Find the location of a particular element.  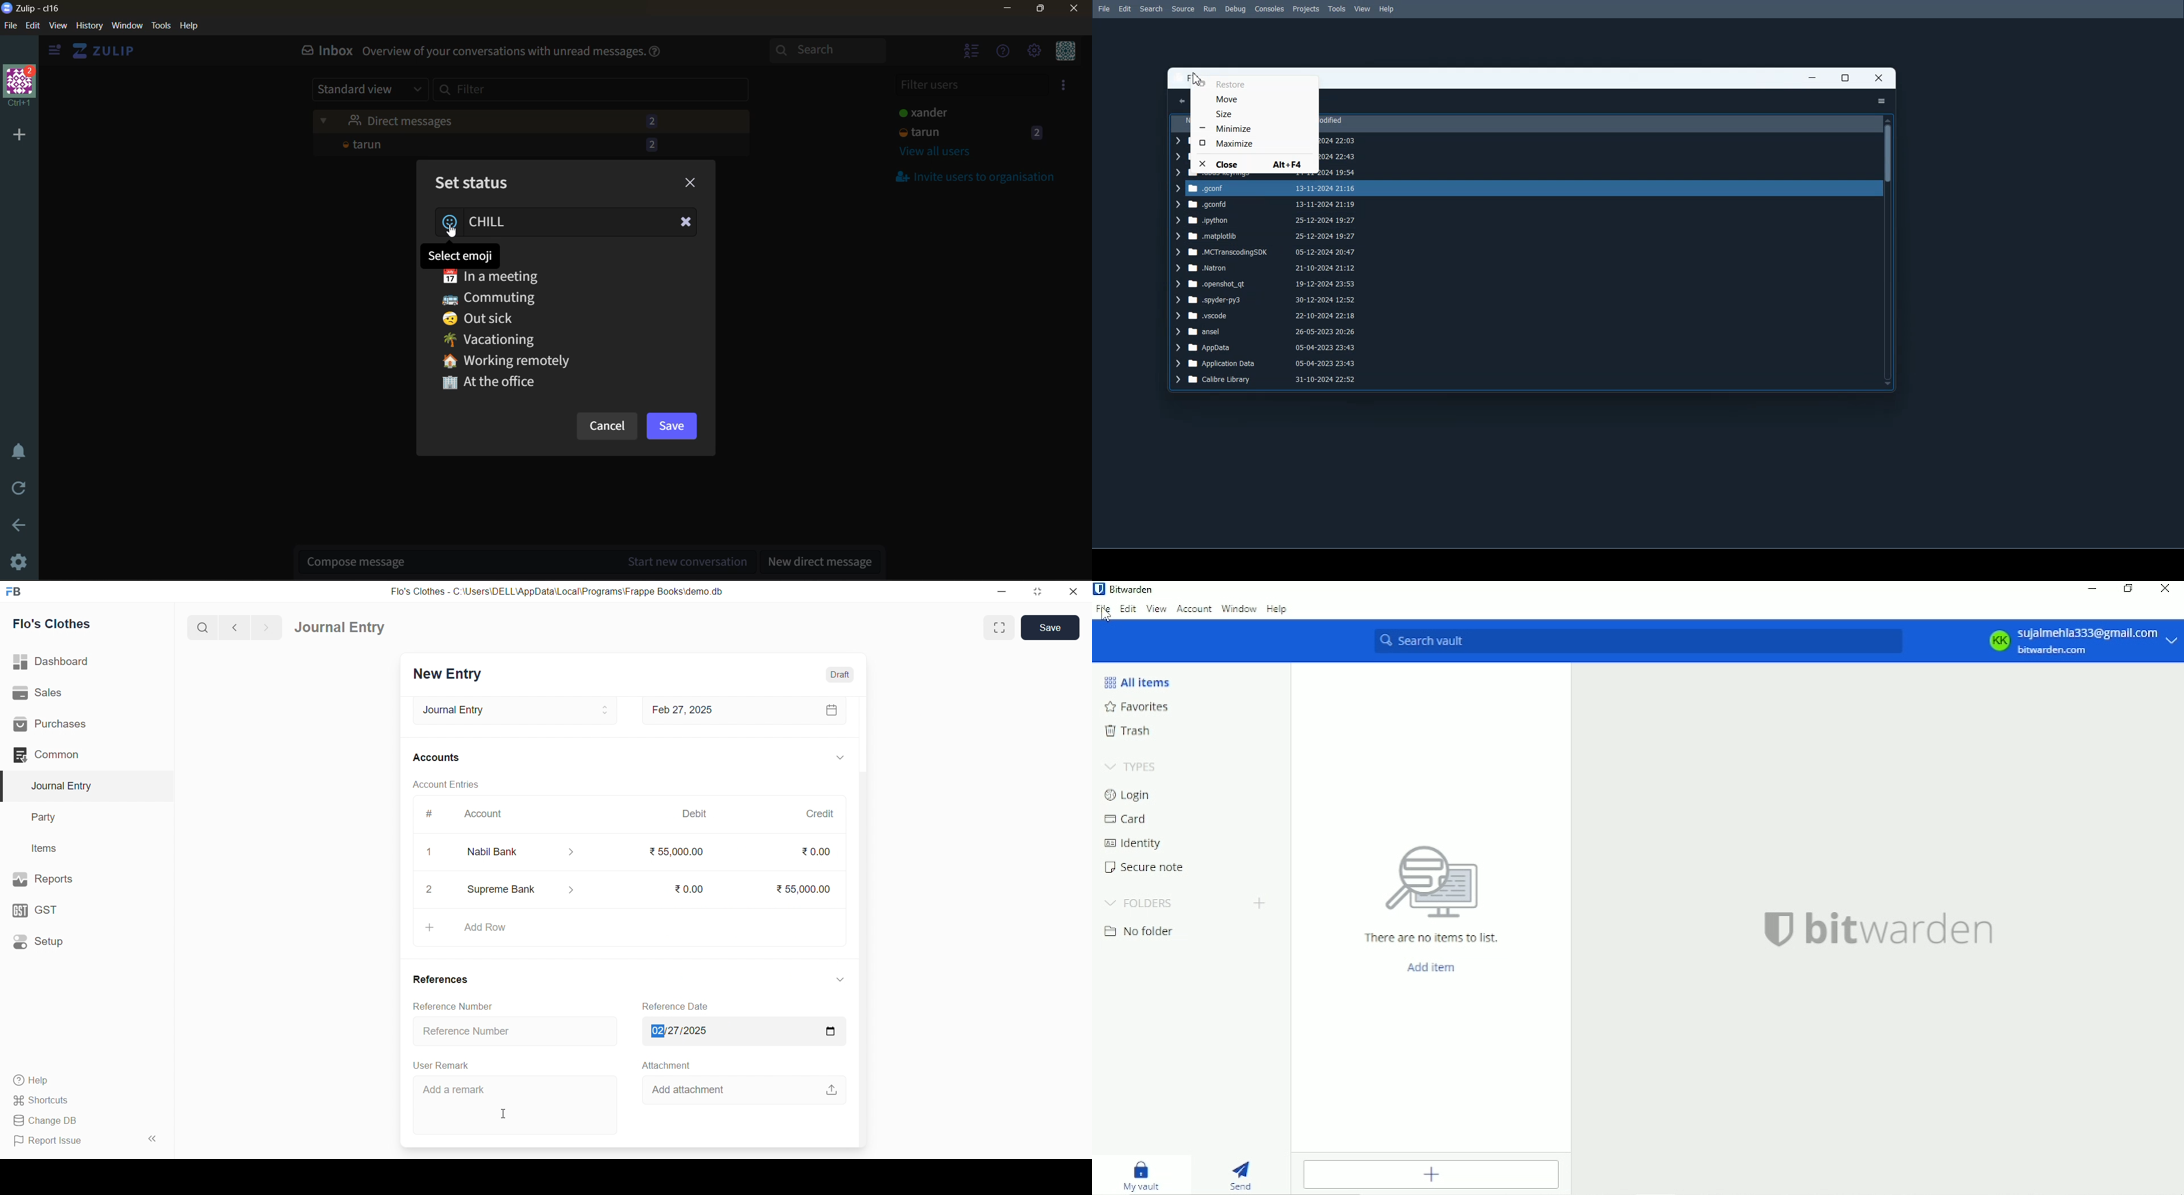

GST is located at coordinates (62, 911).